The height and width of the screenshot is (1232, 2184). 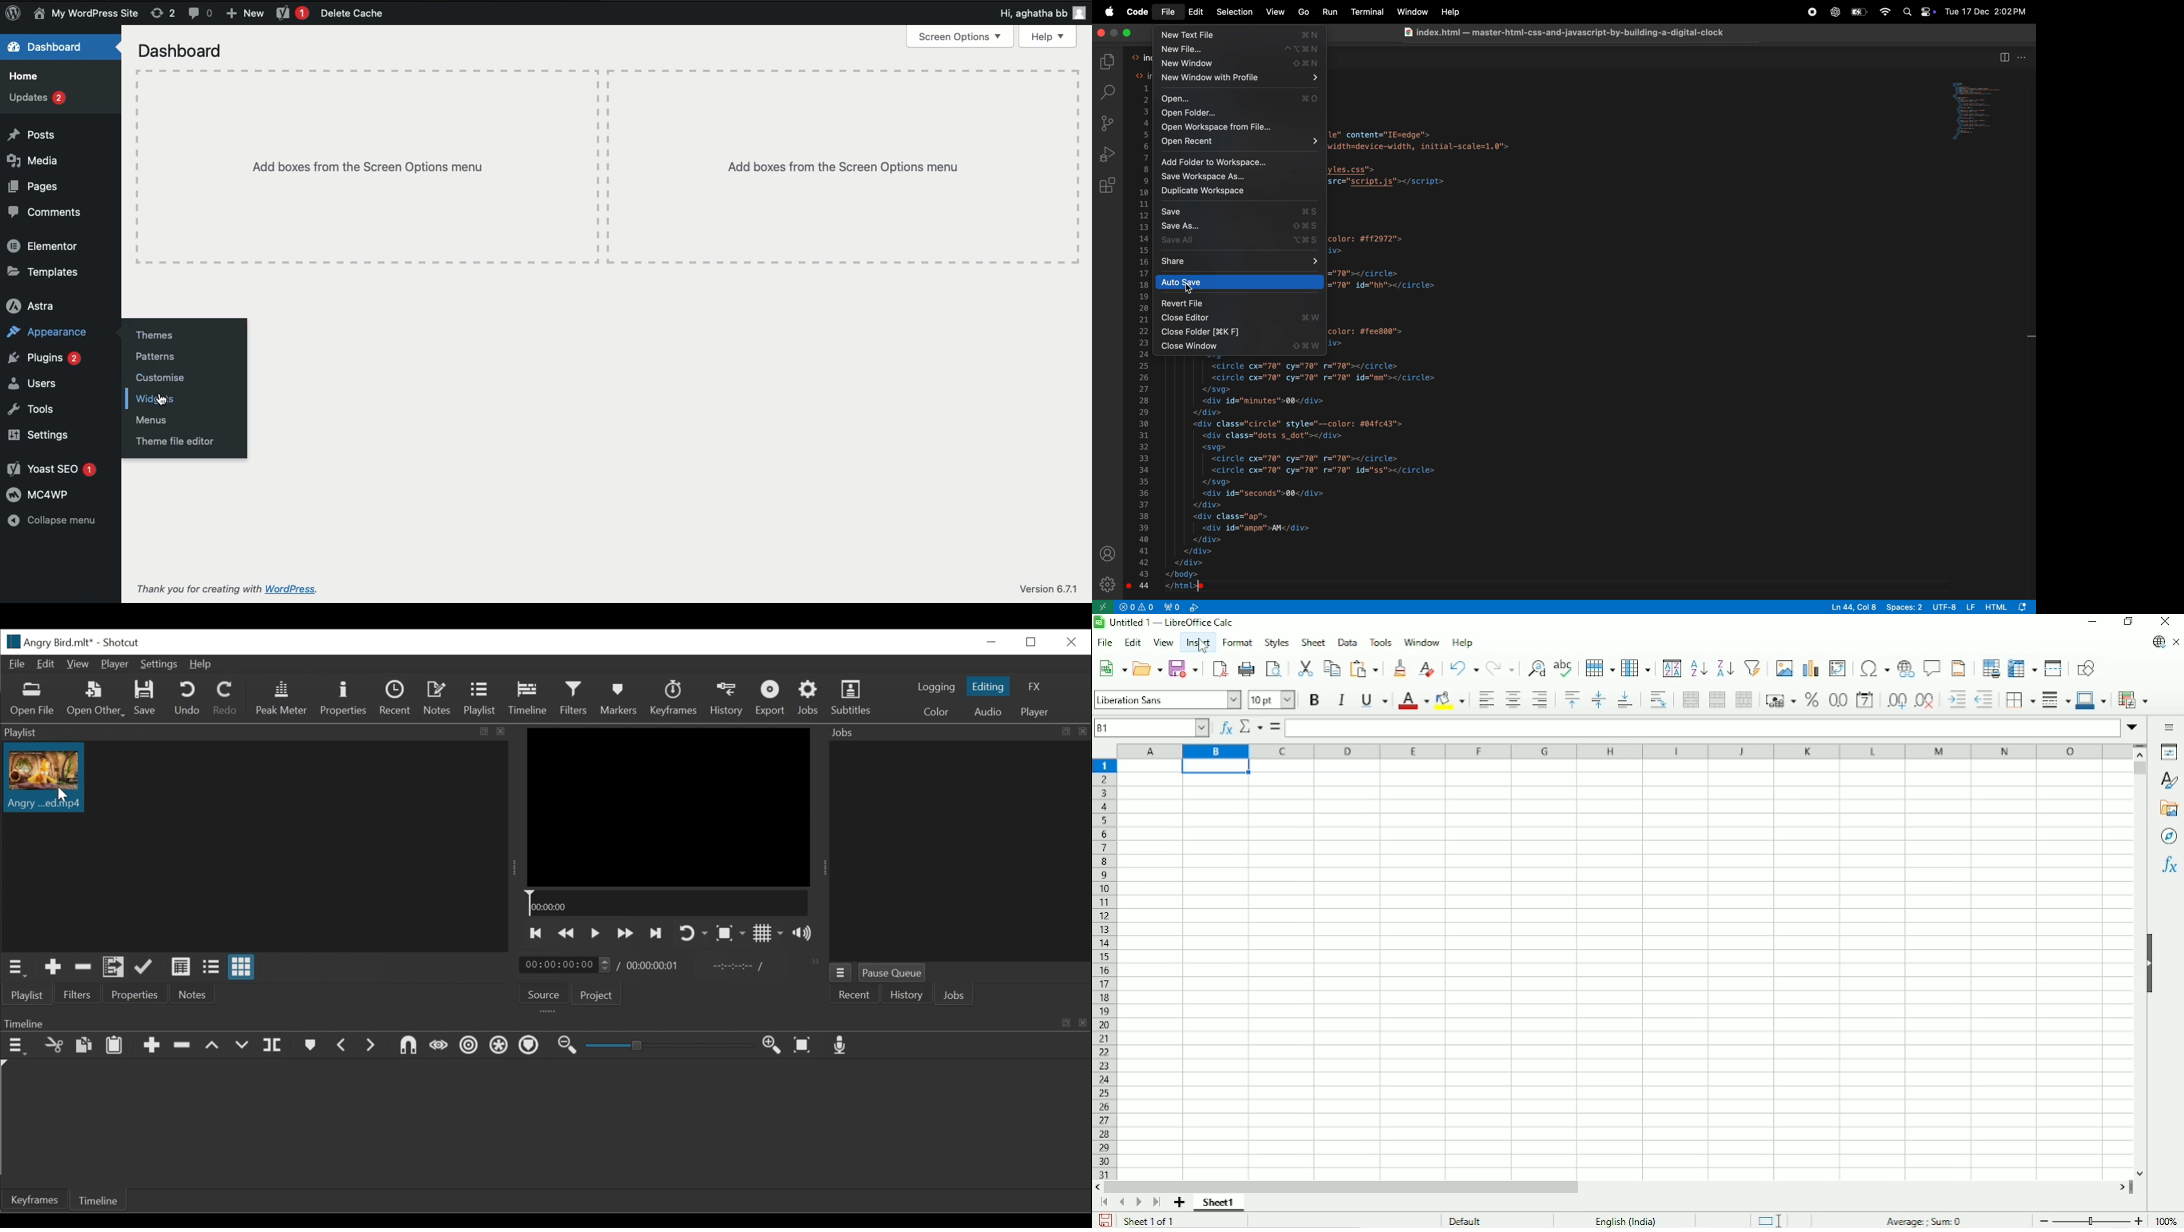 I want to click on Restore, so click(x=1032, y=642).